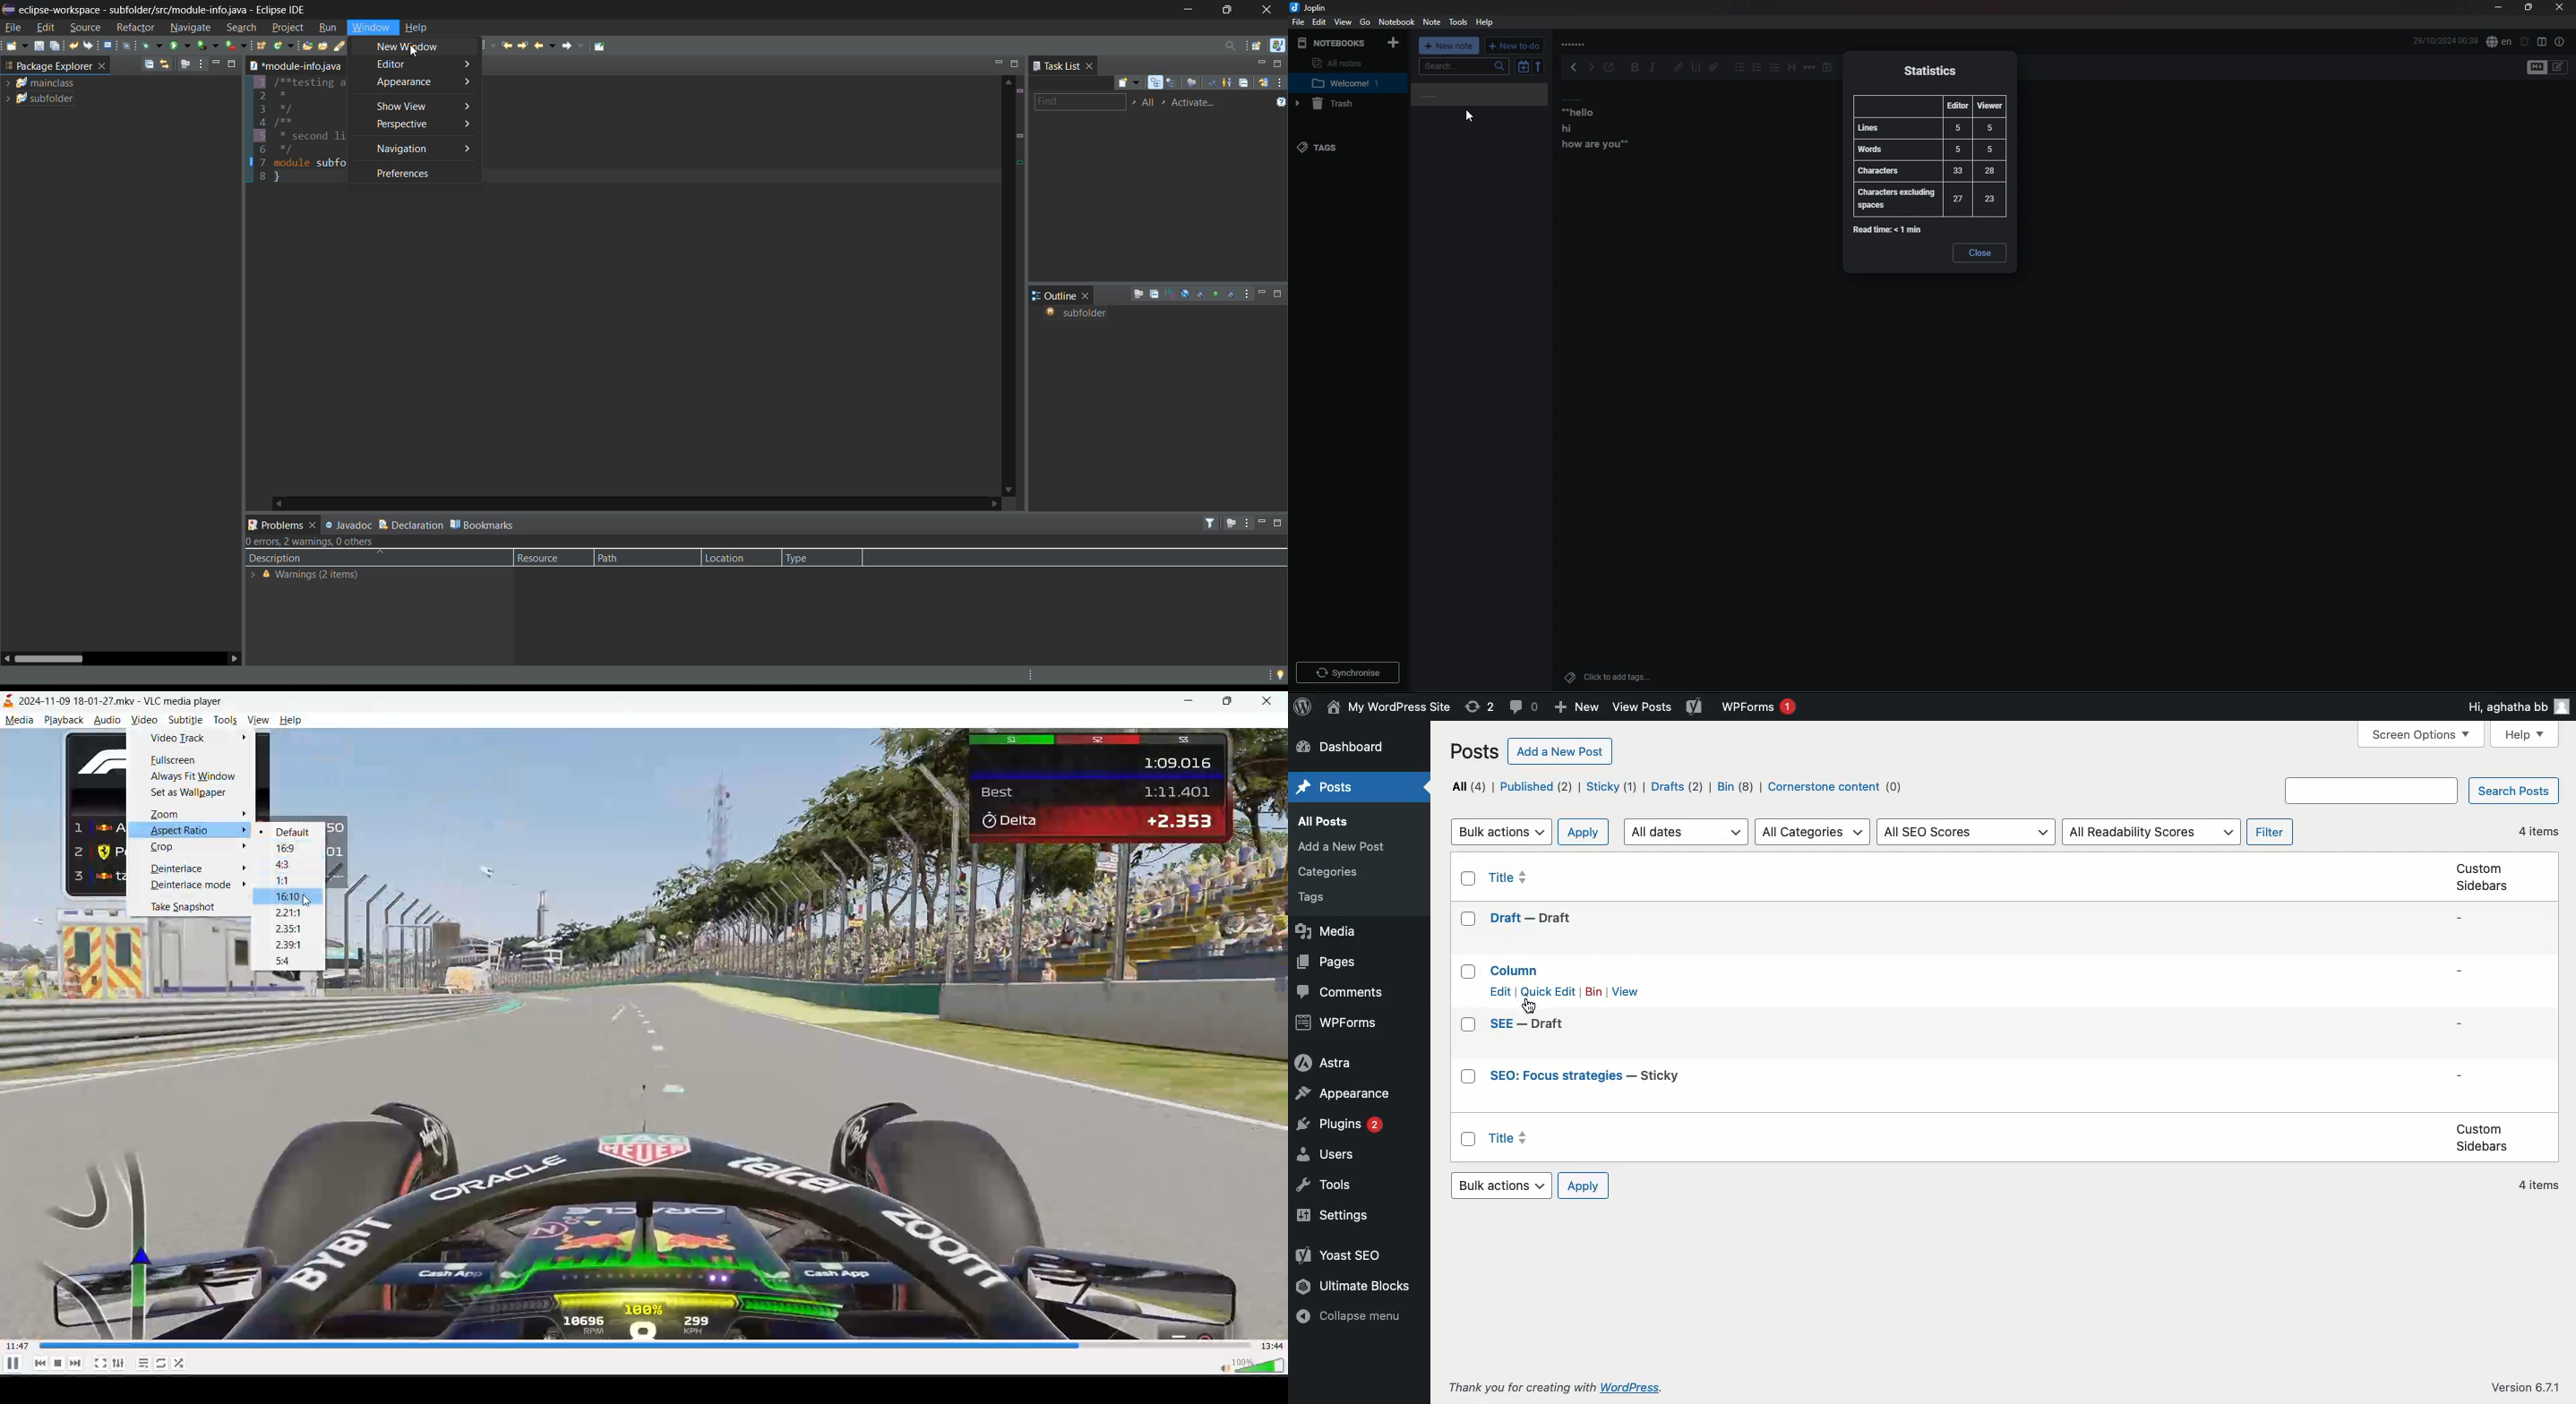 The height and width of the screenshot is (1428, 2576). What do you see at coordinates (2499, 42) in the screenshot?
I see `Set language` at bounding box center [2499, 42].